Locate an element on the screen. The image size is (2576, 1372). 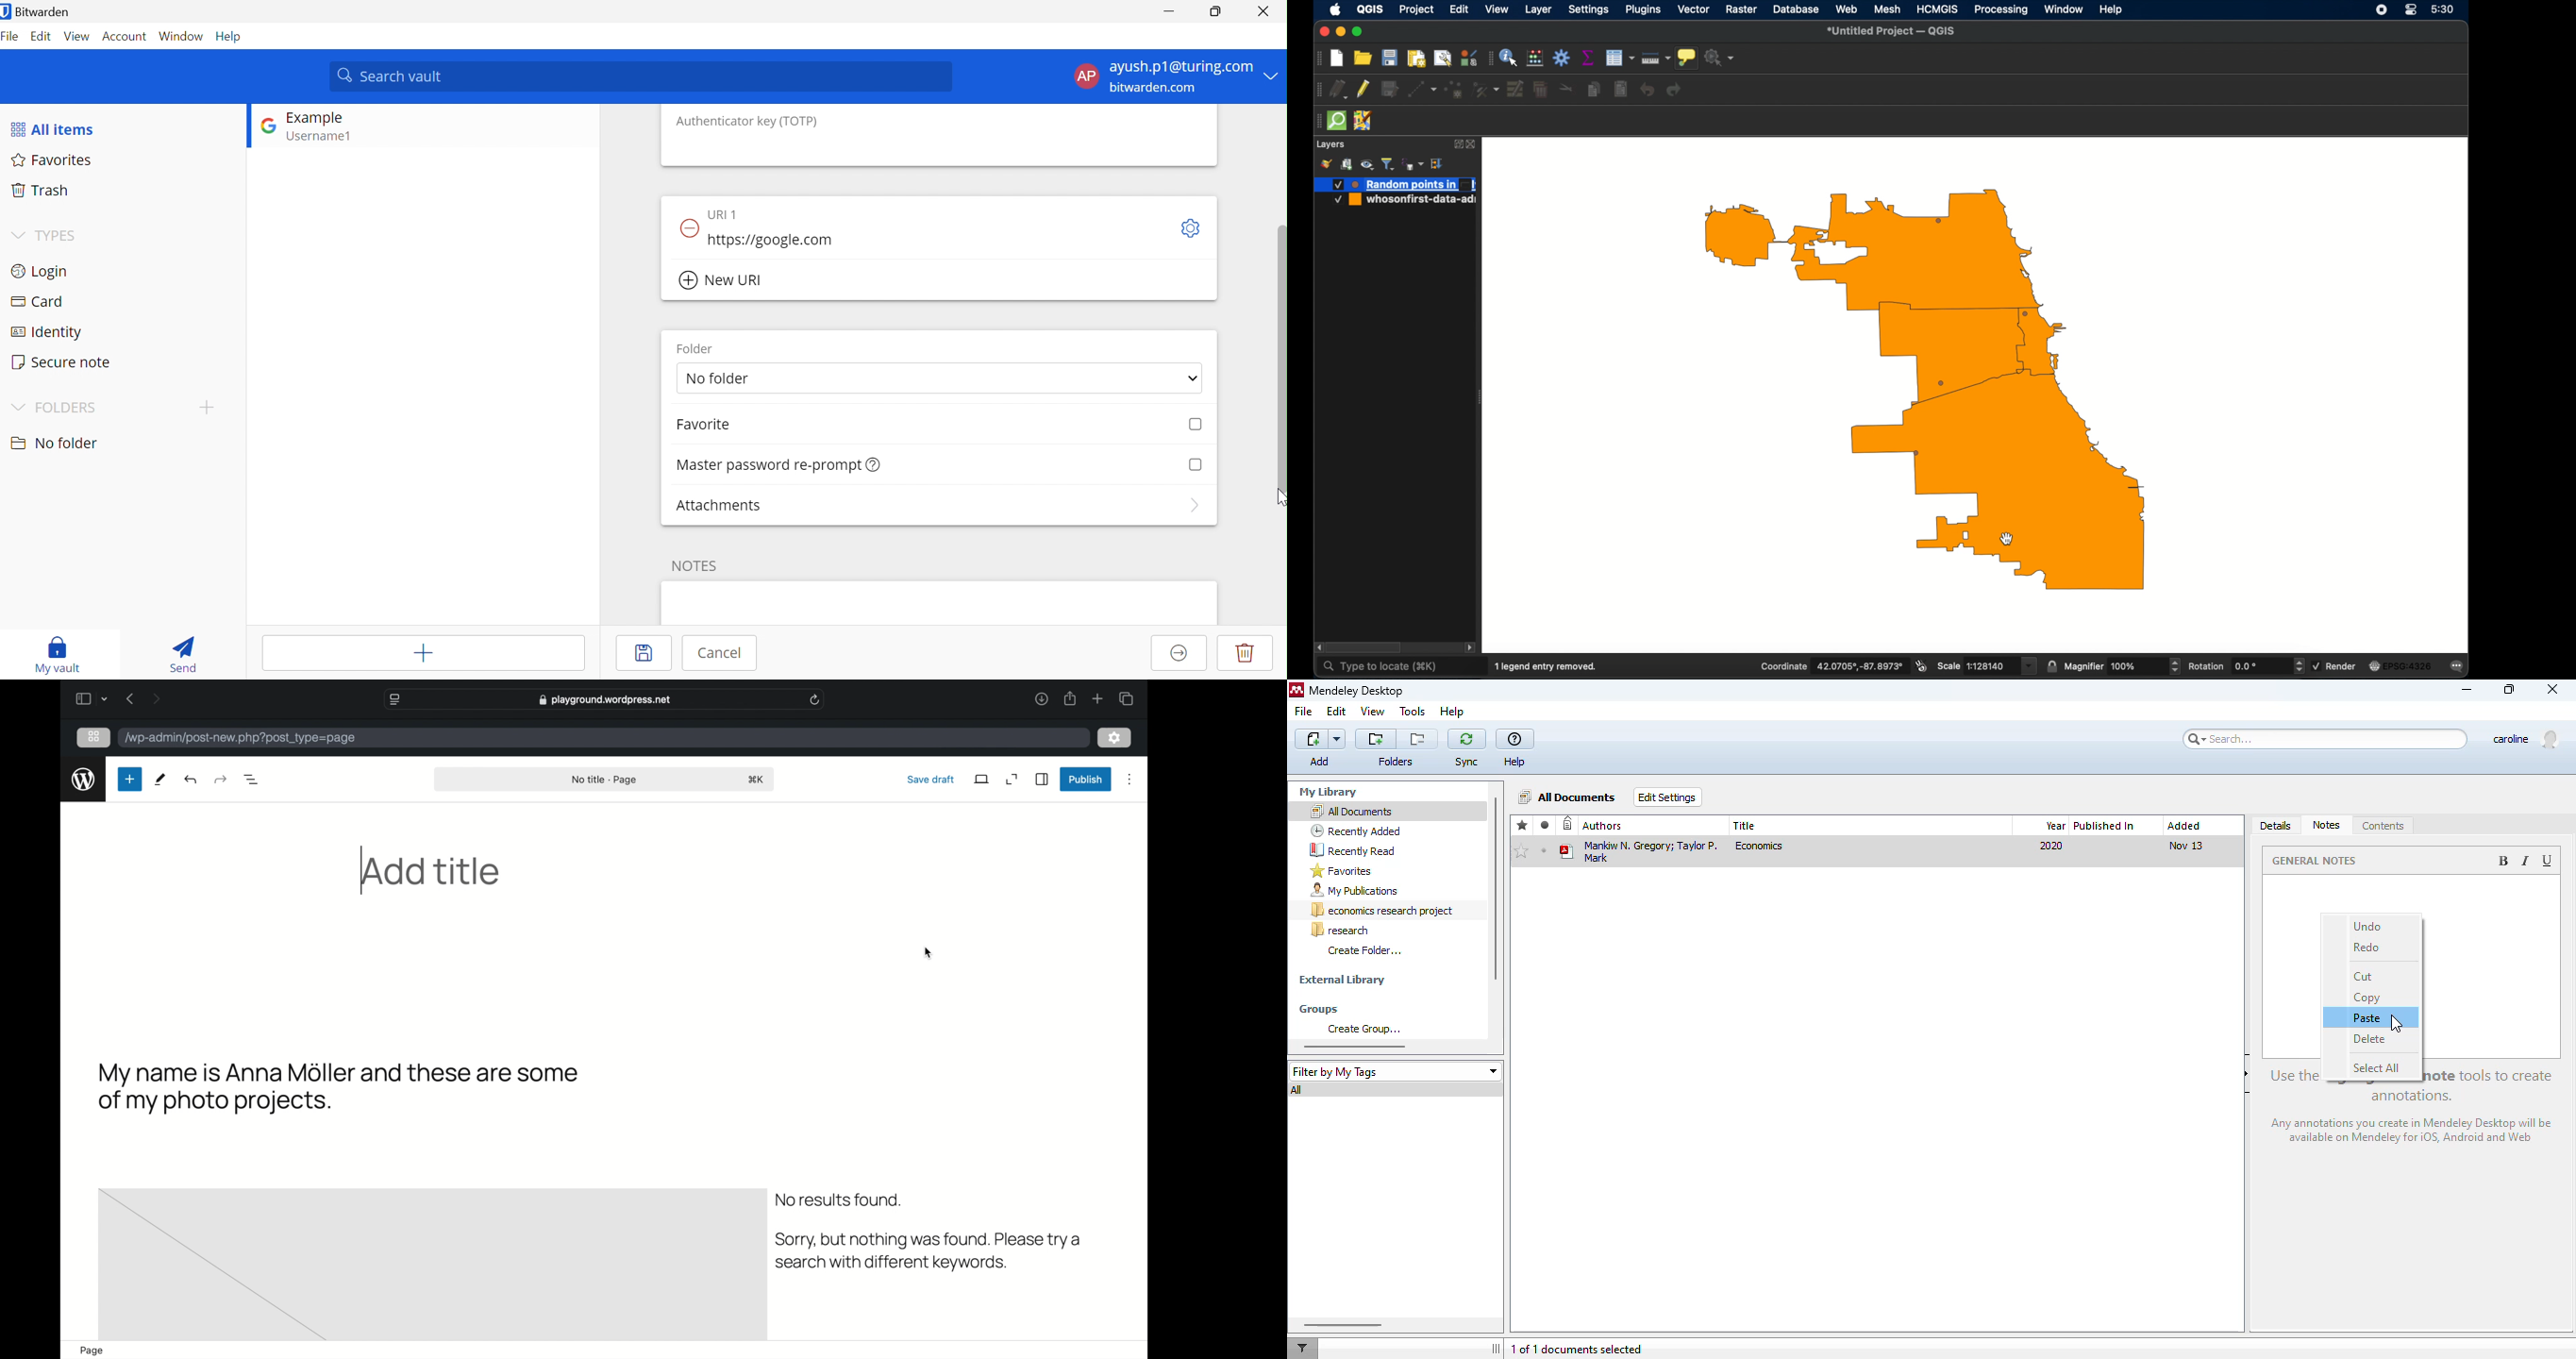
any annotations you create in Mendeley Desktop will be available on Mendeley for iOS, android and web. is located at coordinates (2415, 1132).